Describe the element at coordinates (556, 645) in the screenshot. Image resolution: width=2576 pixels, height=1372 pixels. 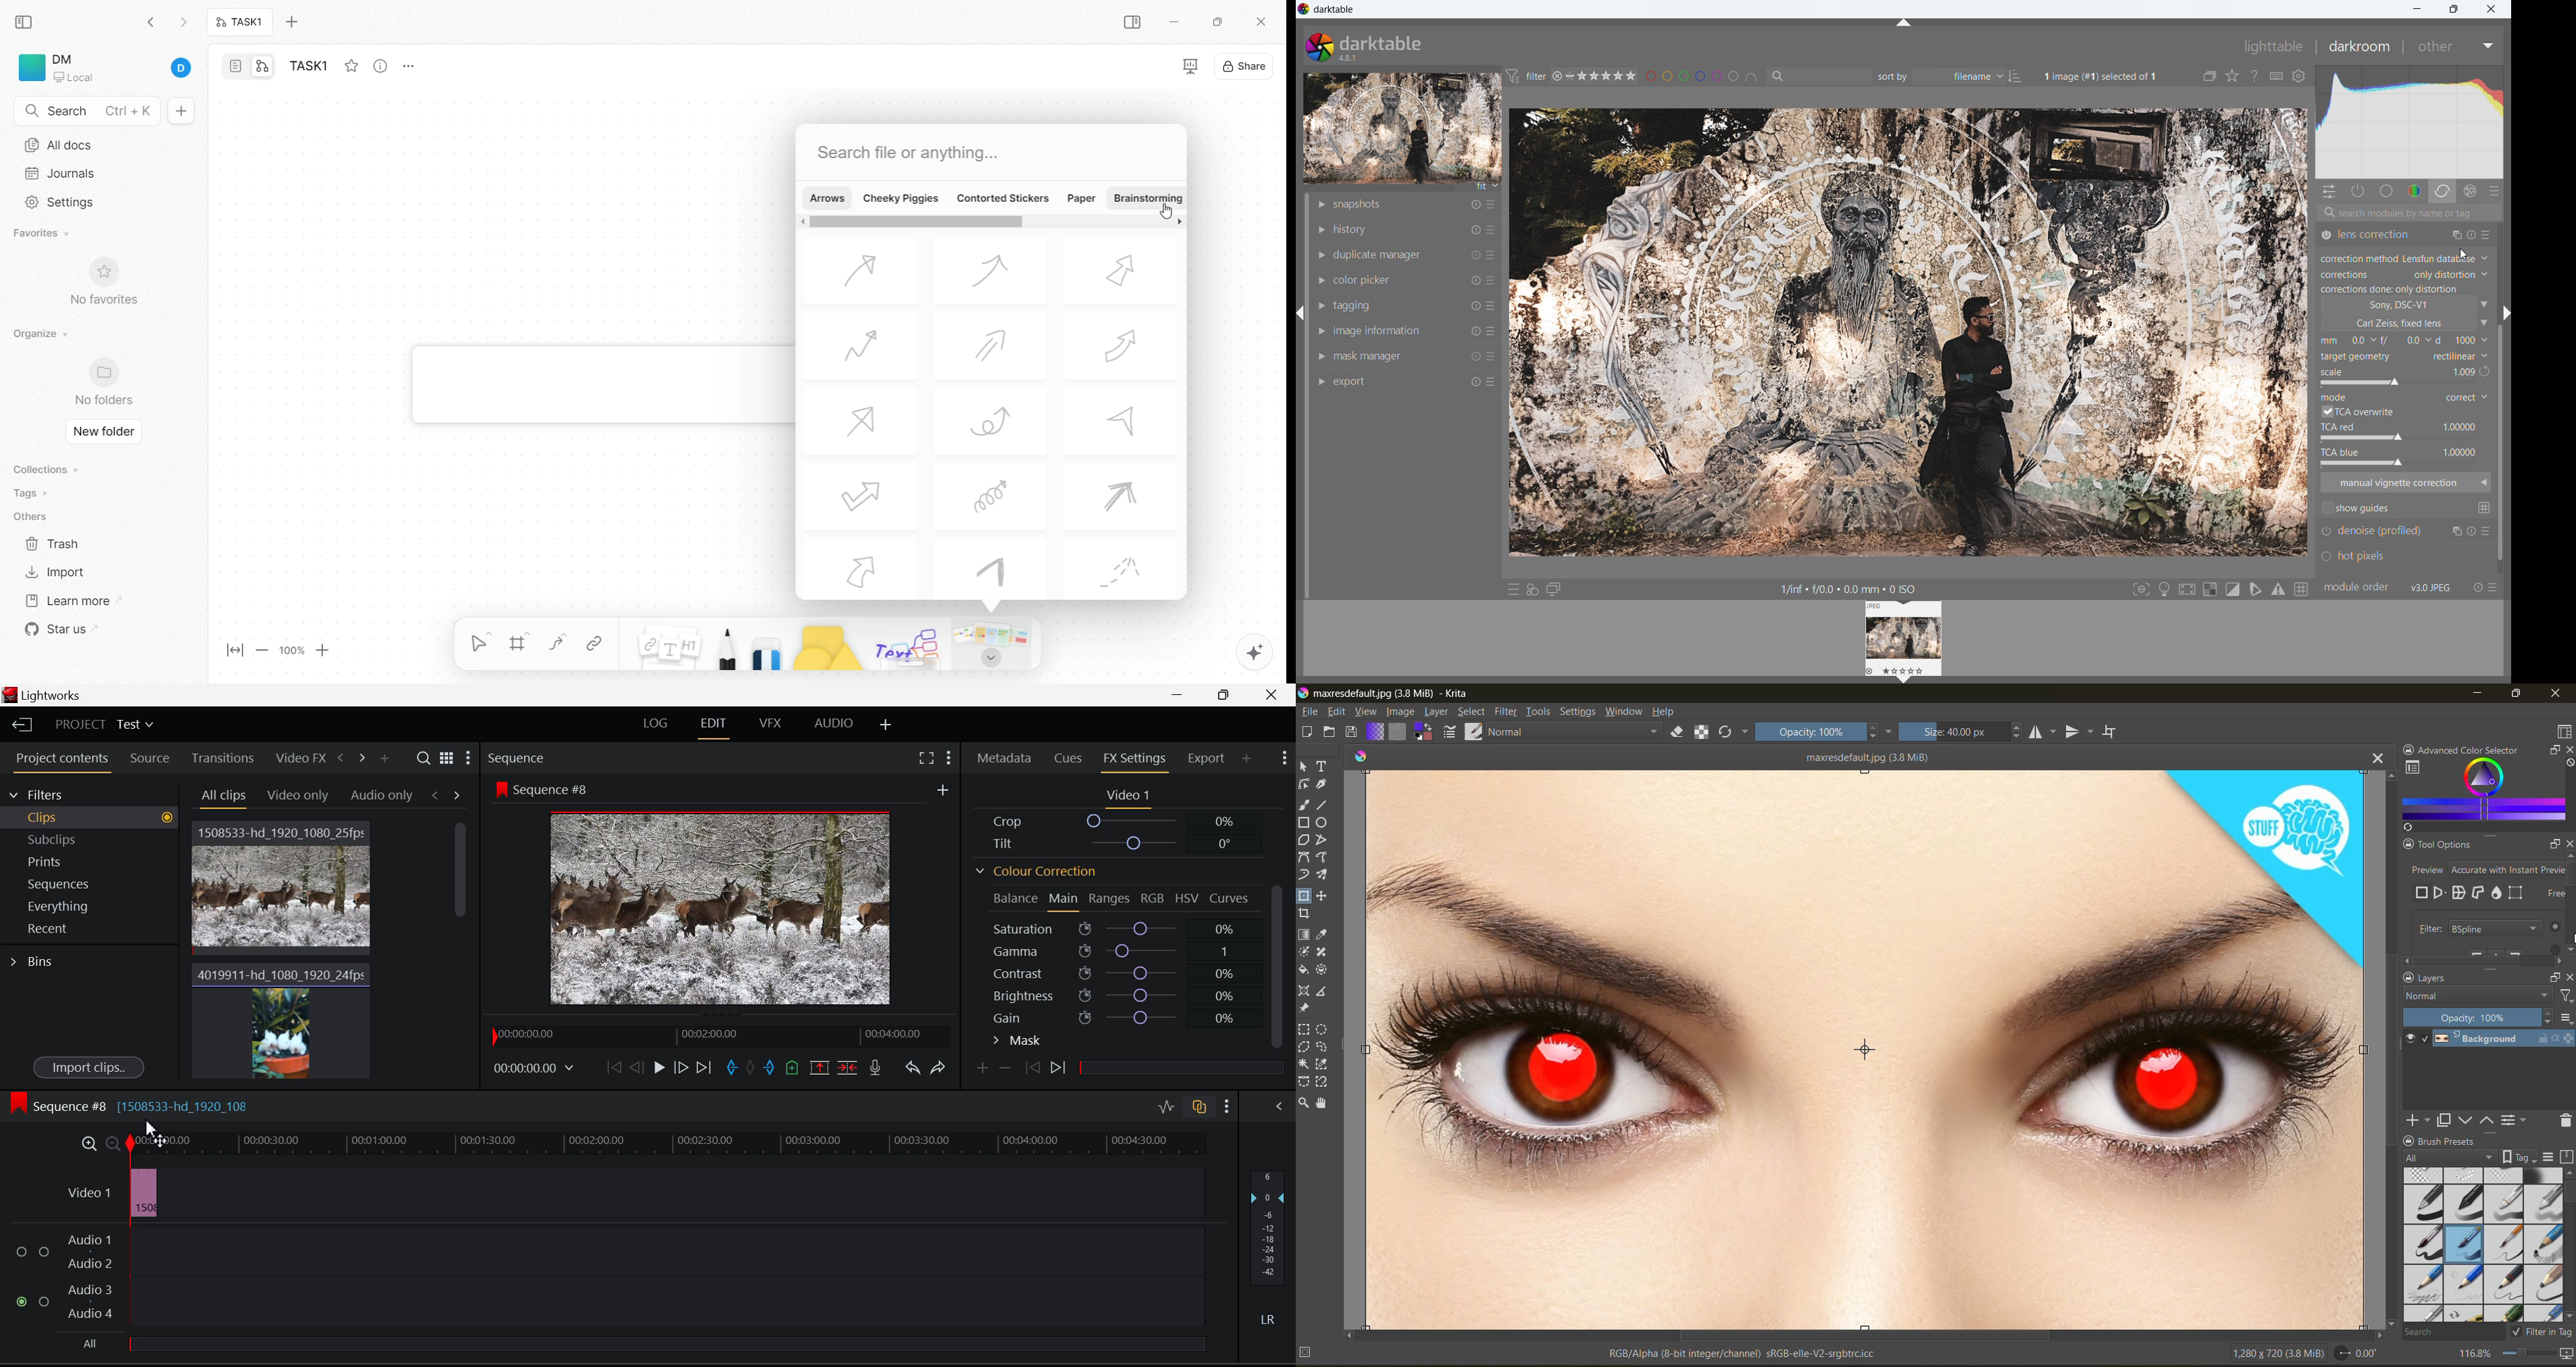
I see `curve` at that location.